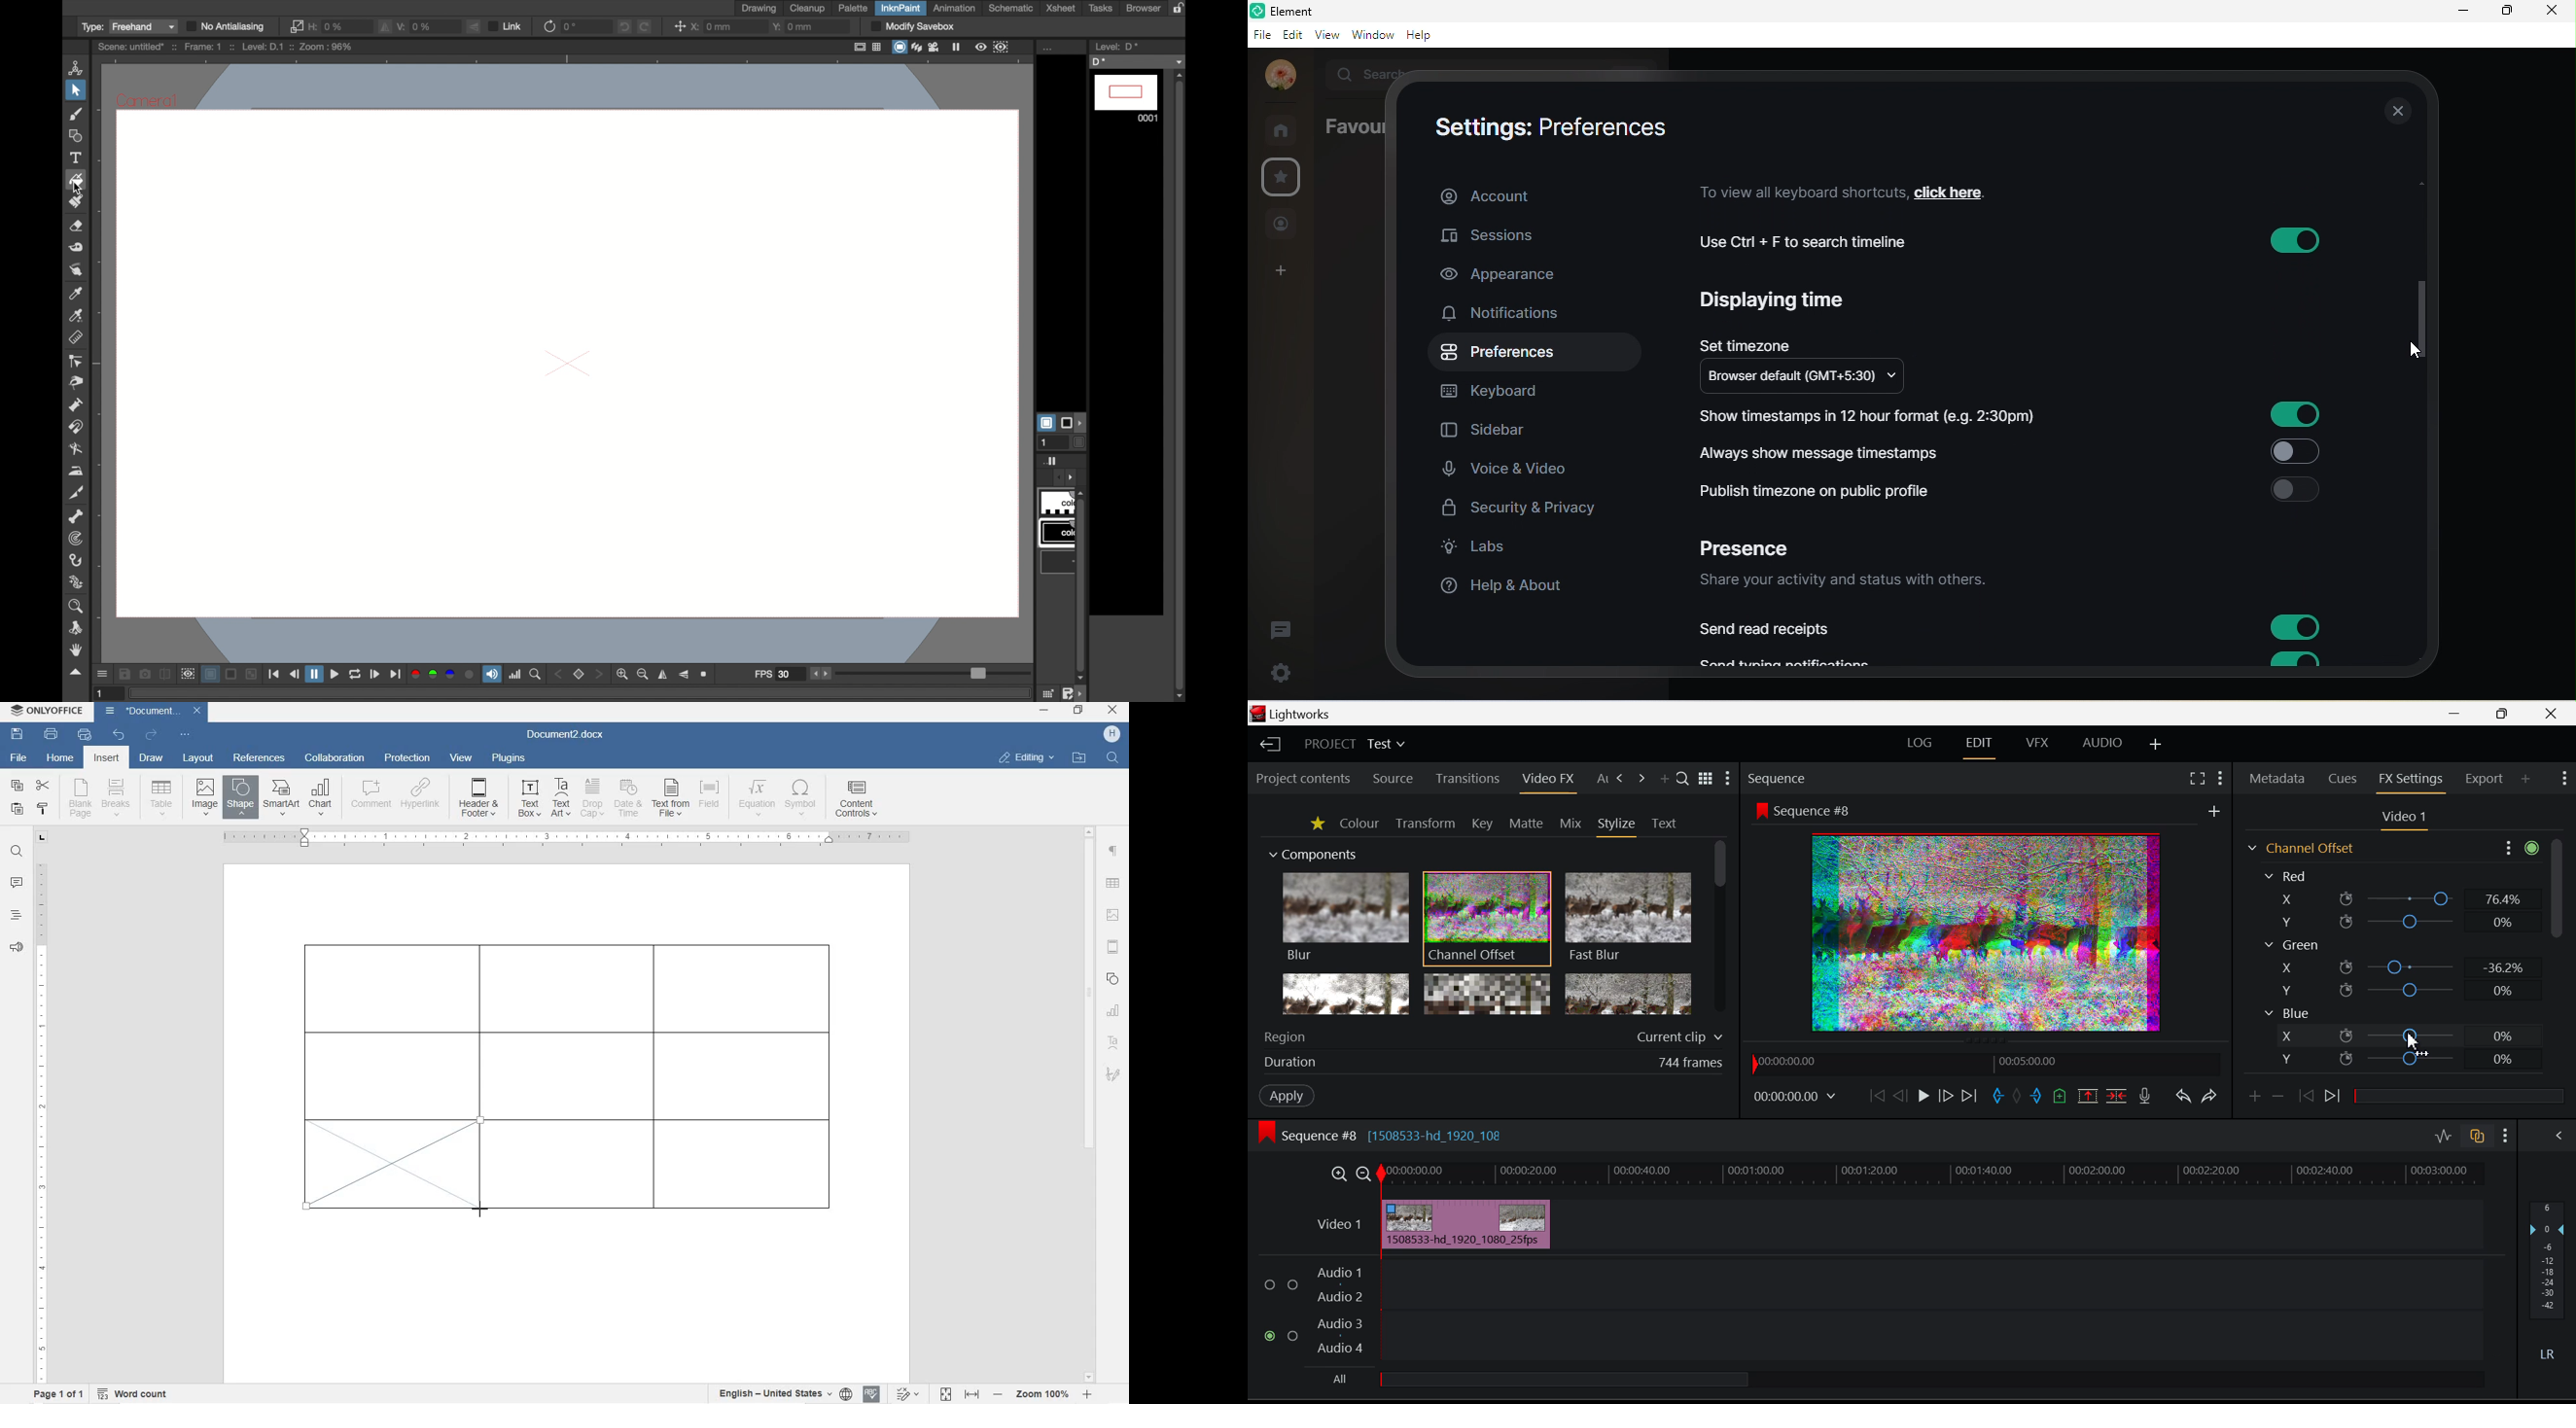  I want to click on send read receipts, so click(1769, 629).